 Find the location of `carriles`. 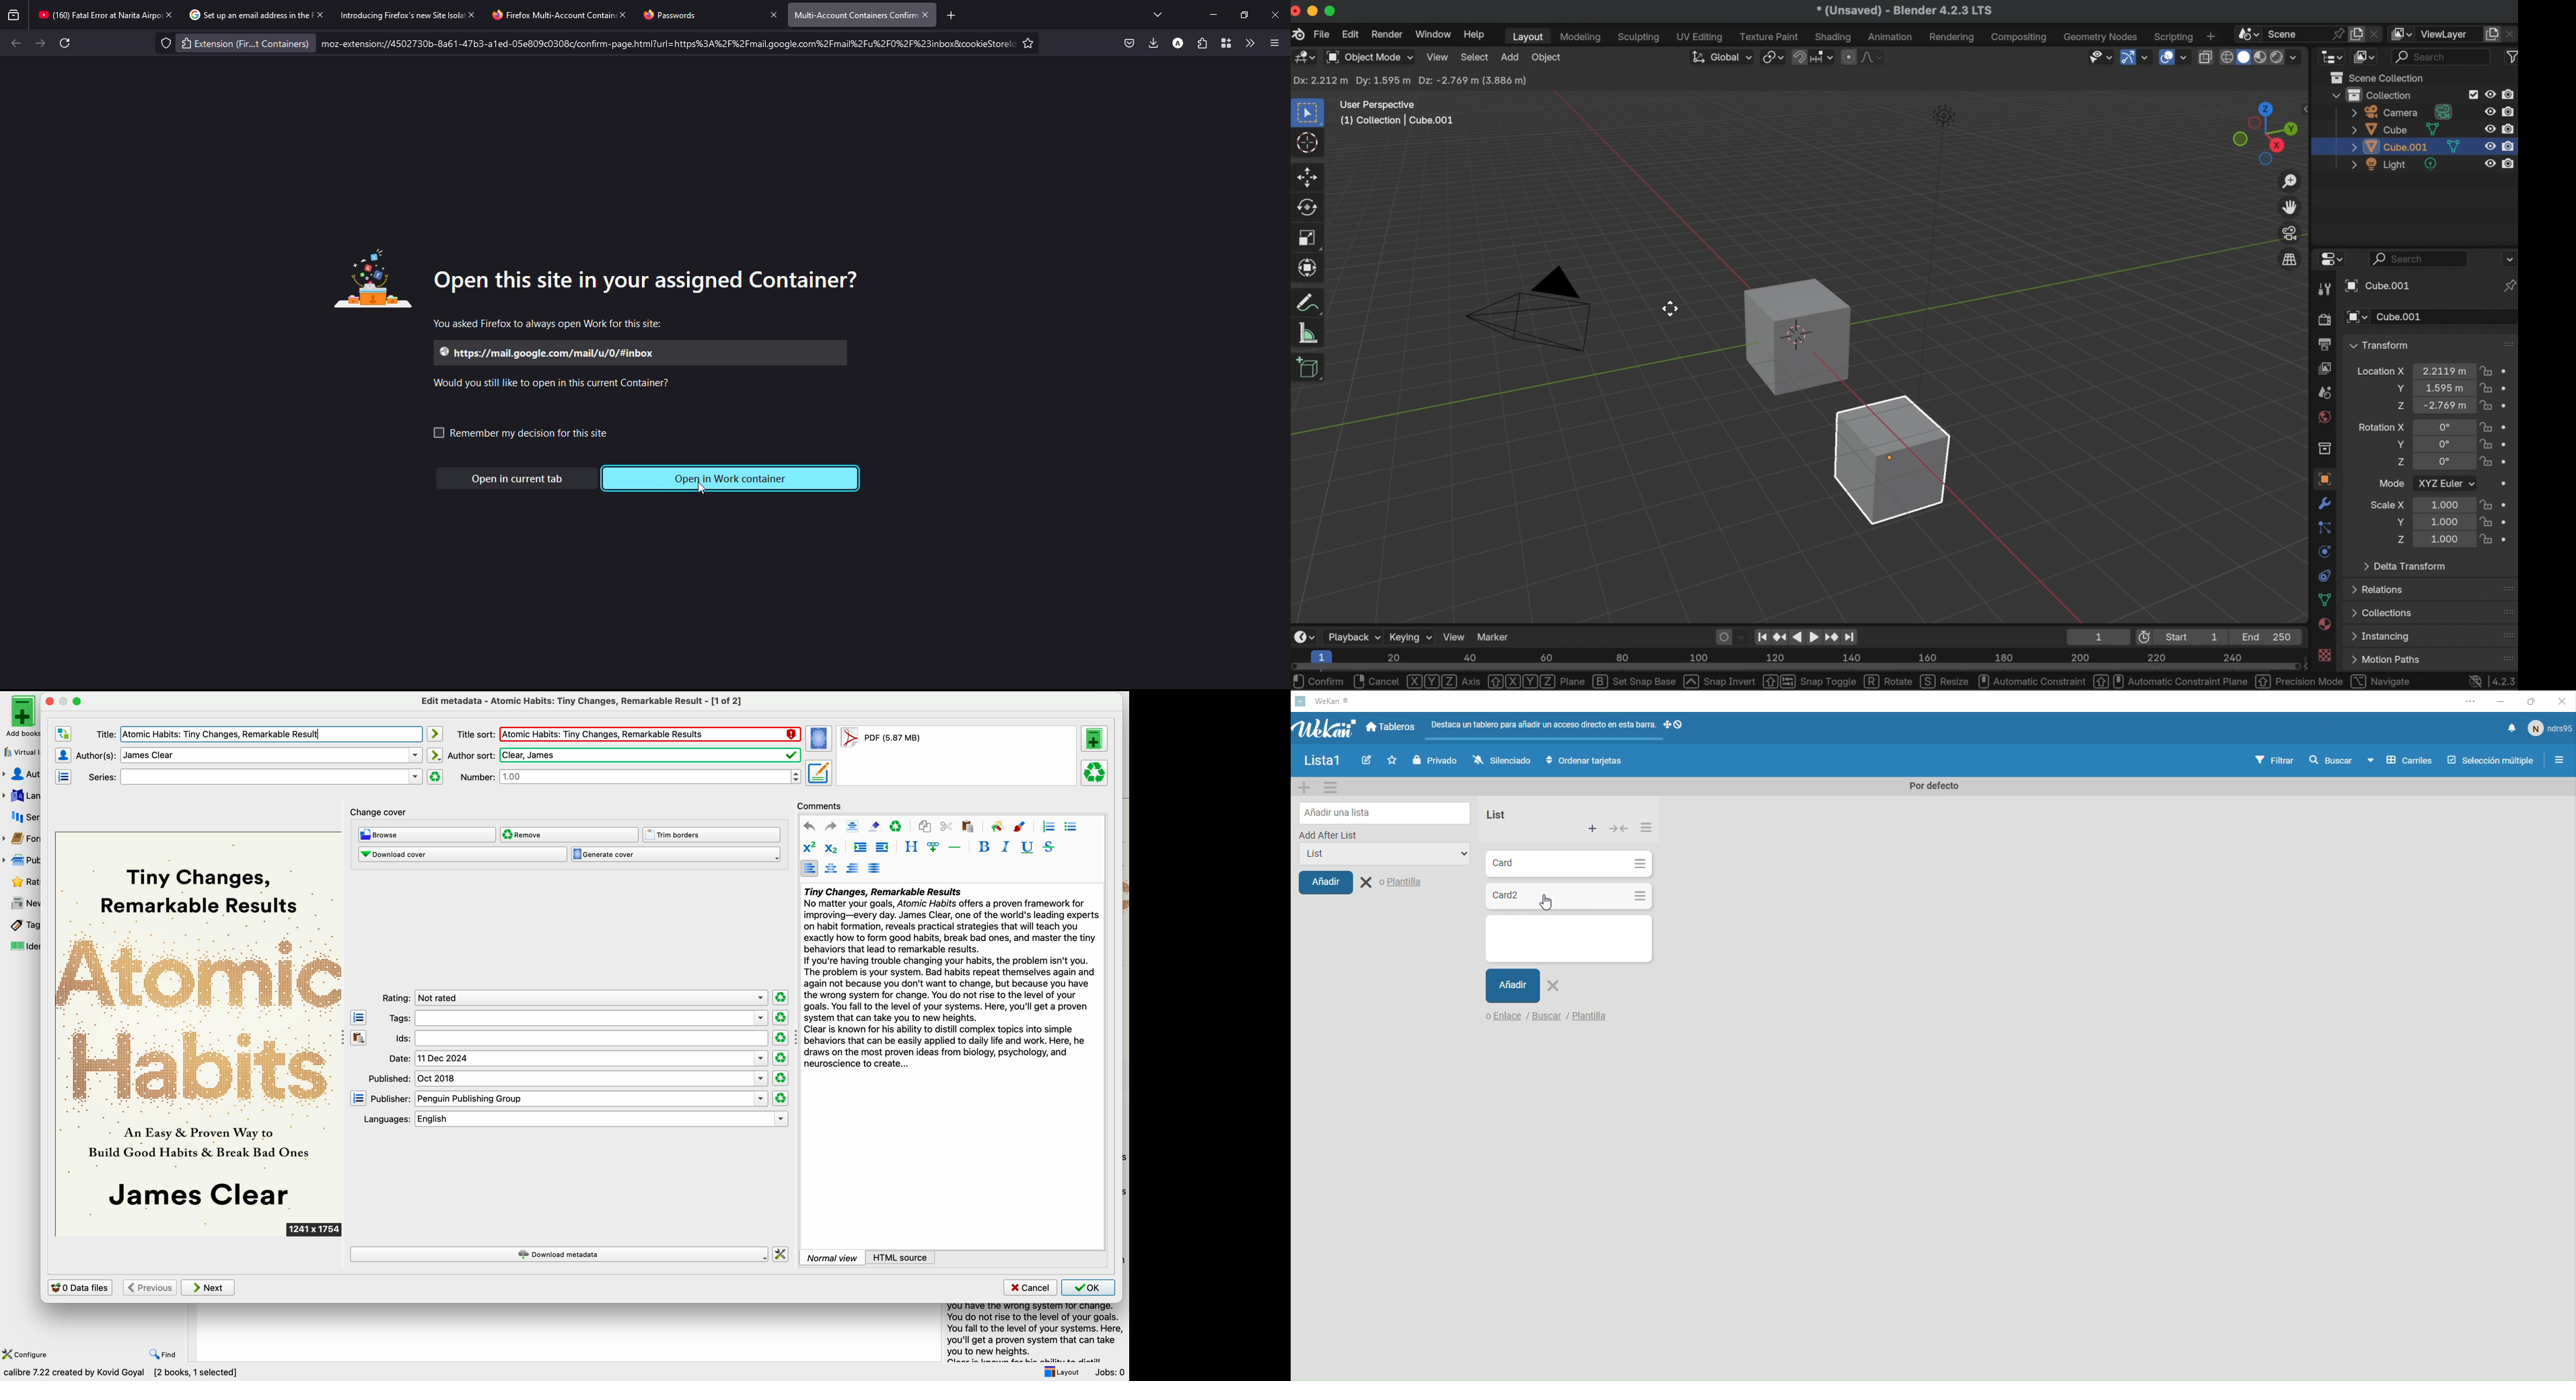

carriles is located at coordinates (2401, 761).